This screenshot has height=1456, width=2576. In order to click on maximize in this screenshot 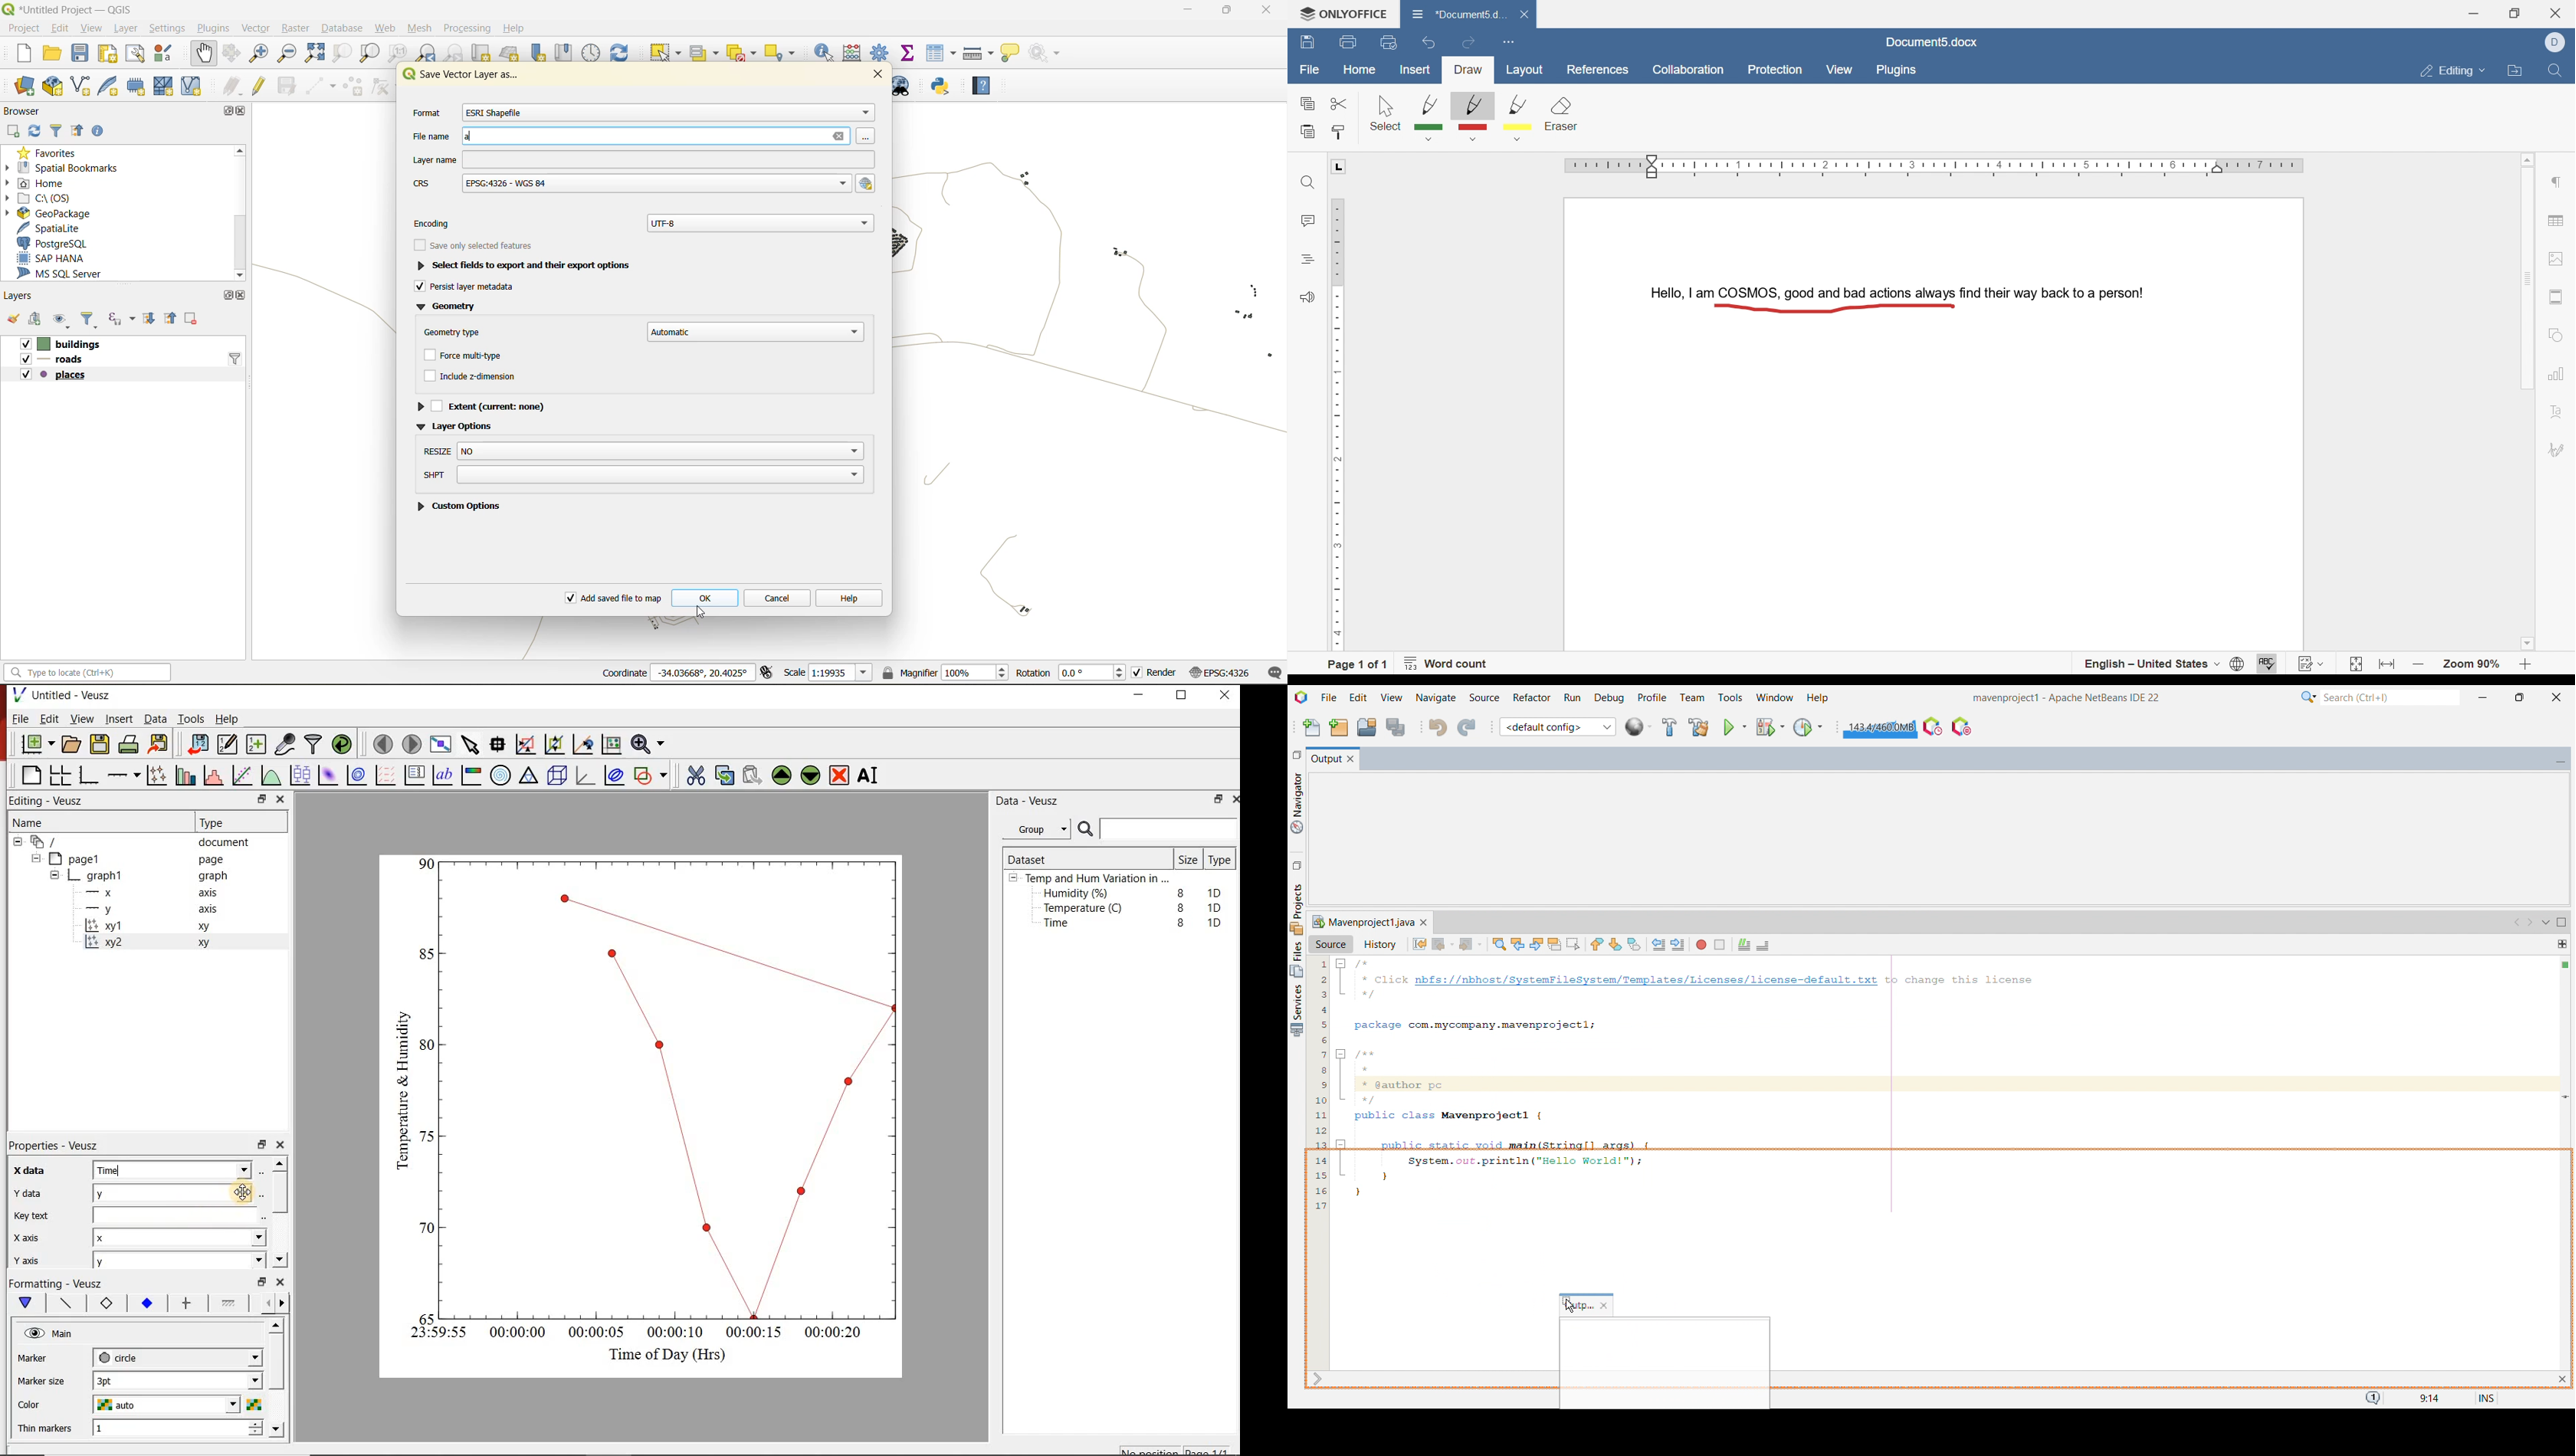, I will do `click(230, 113)`.